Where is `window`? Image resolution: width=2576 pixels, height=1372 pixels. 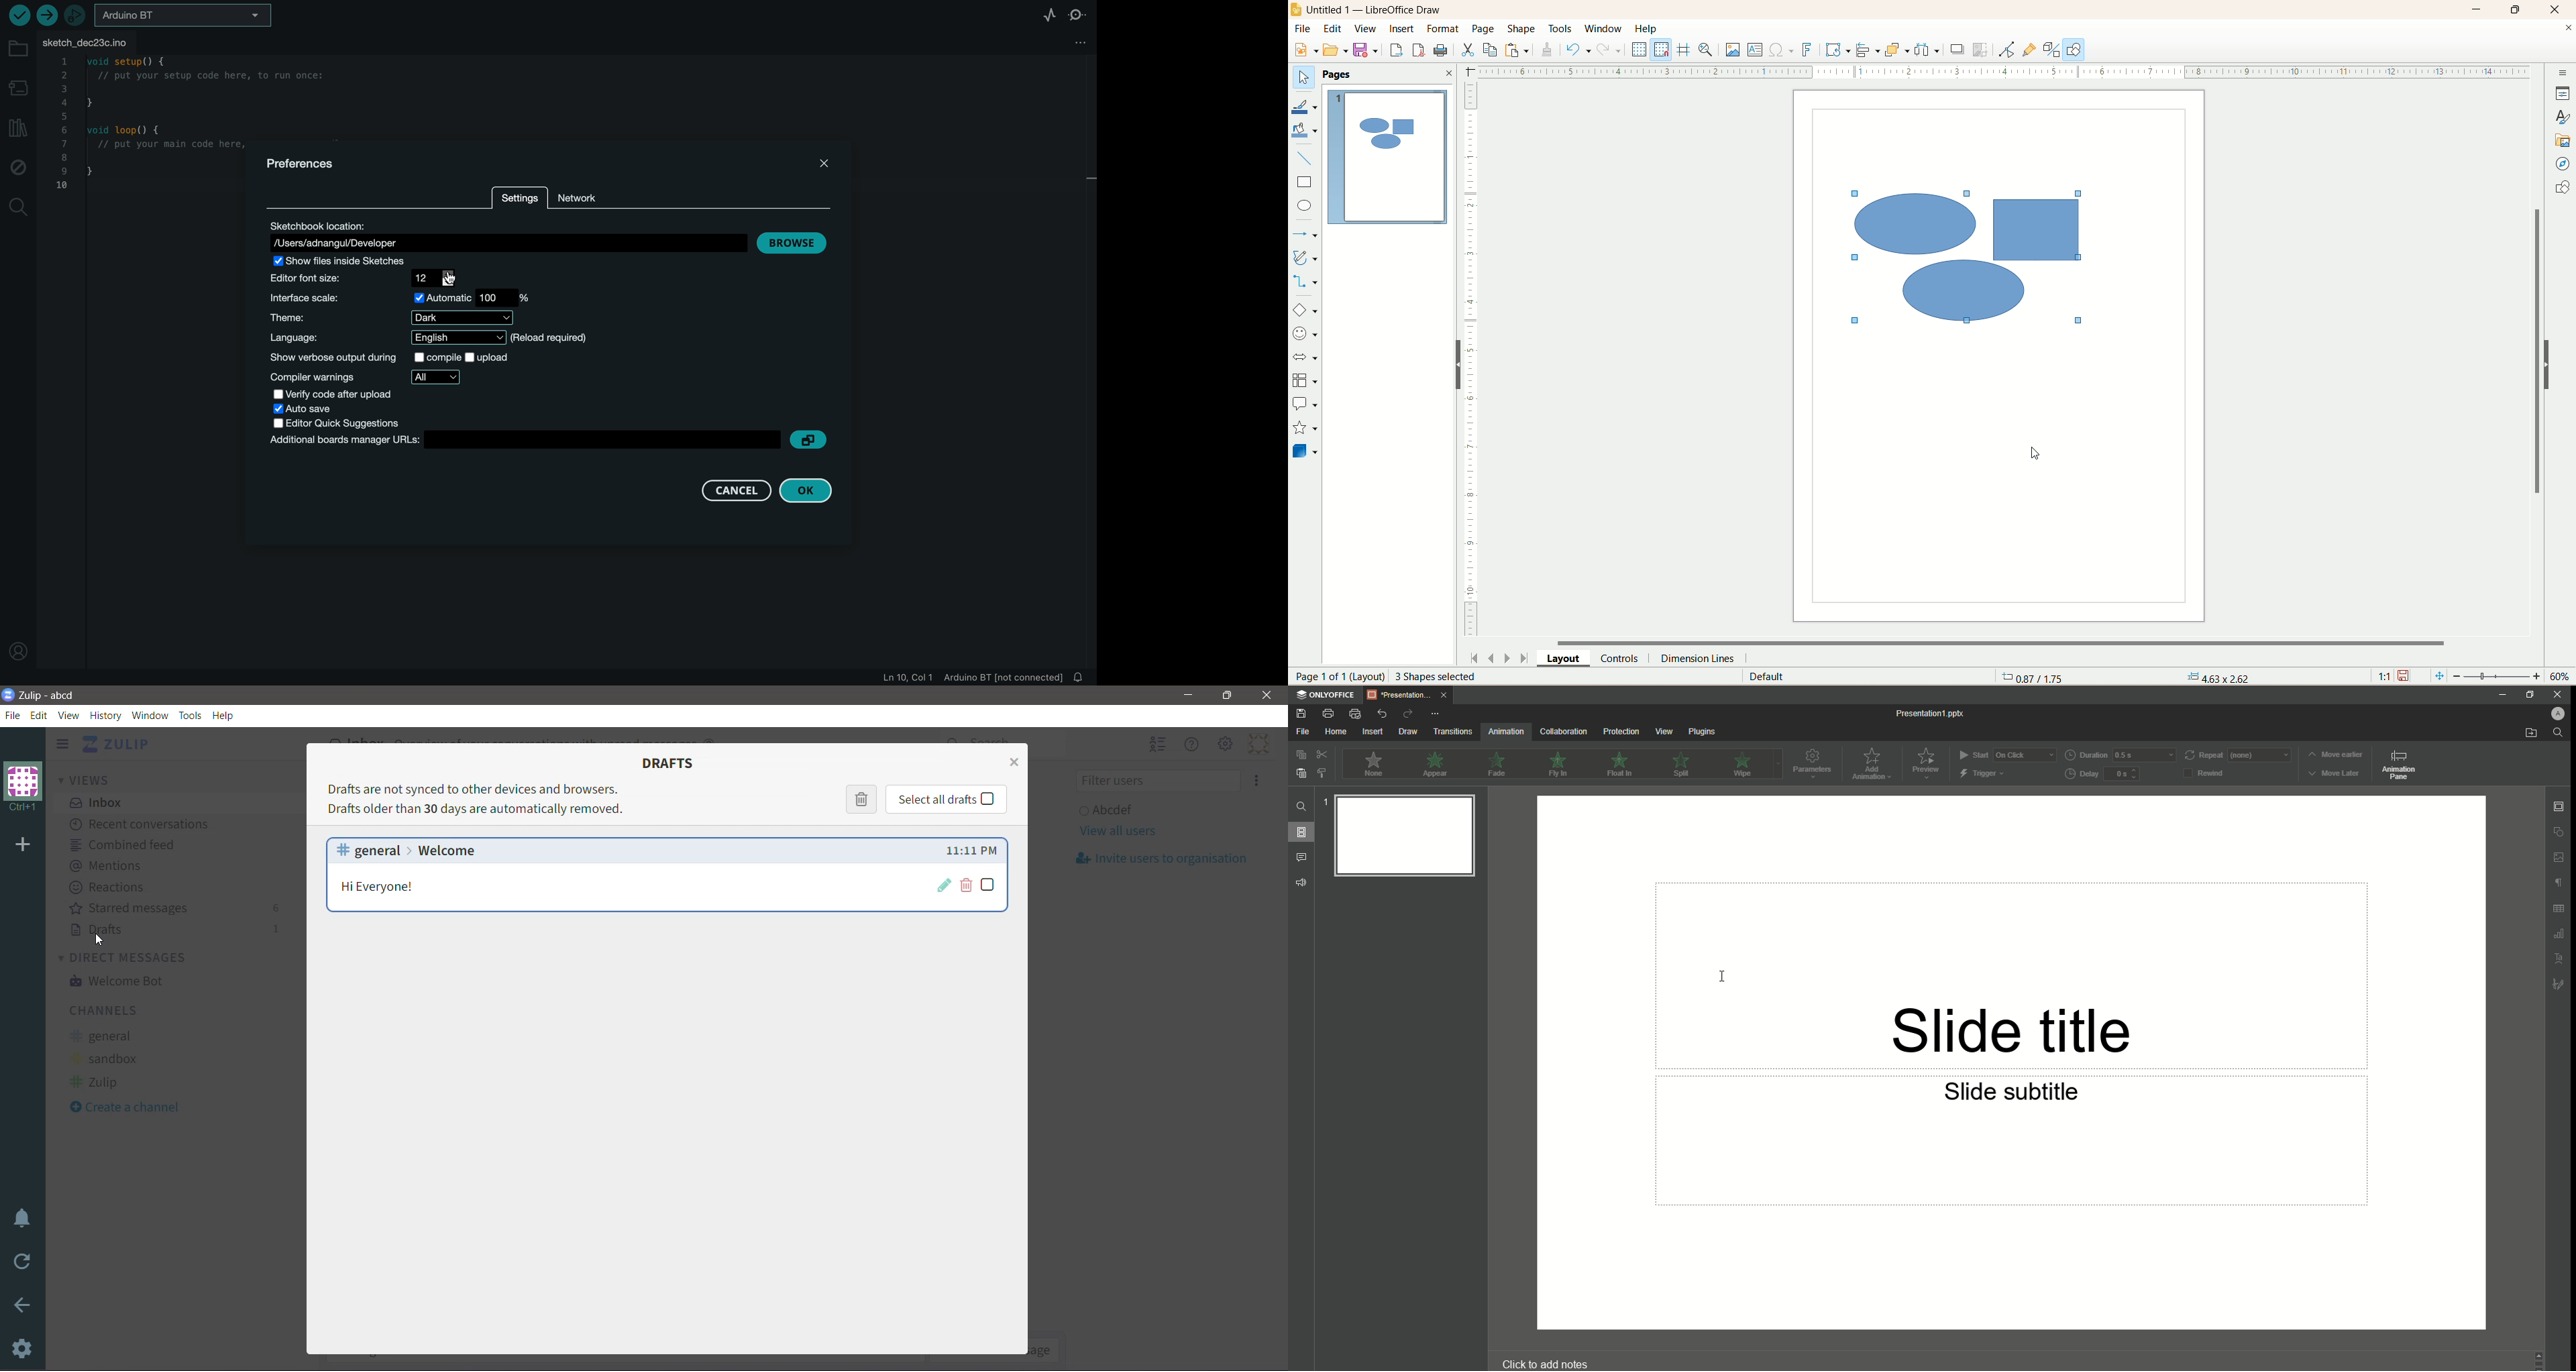 window is located at coordinates (1603, 30).